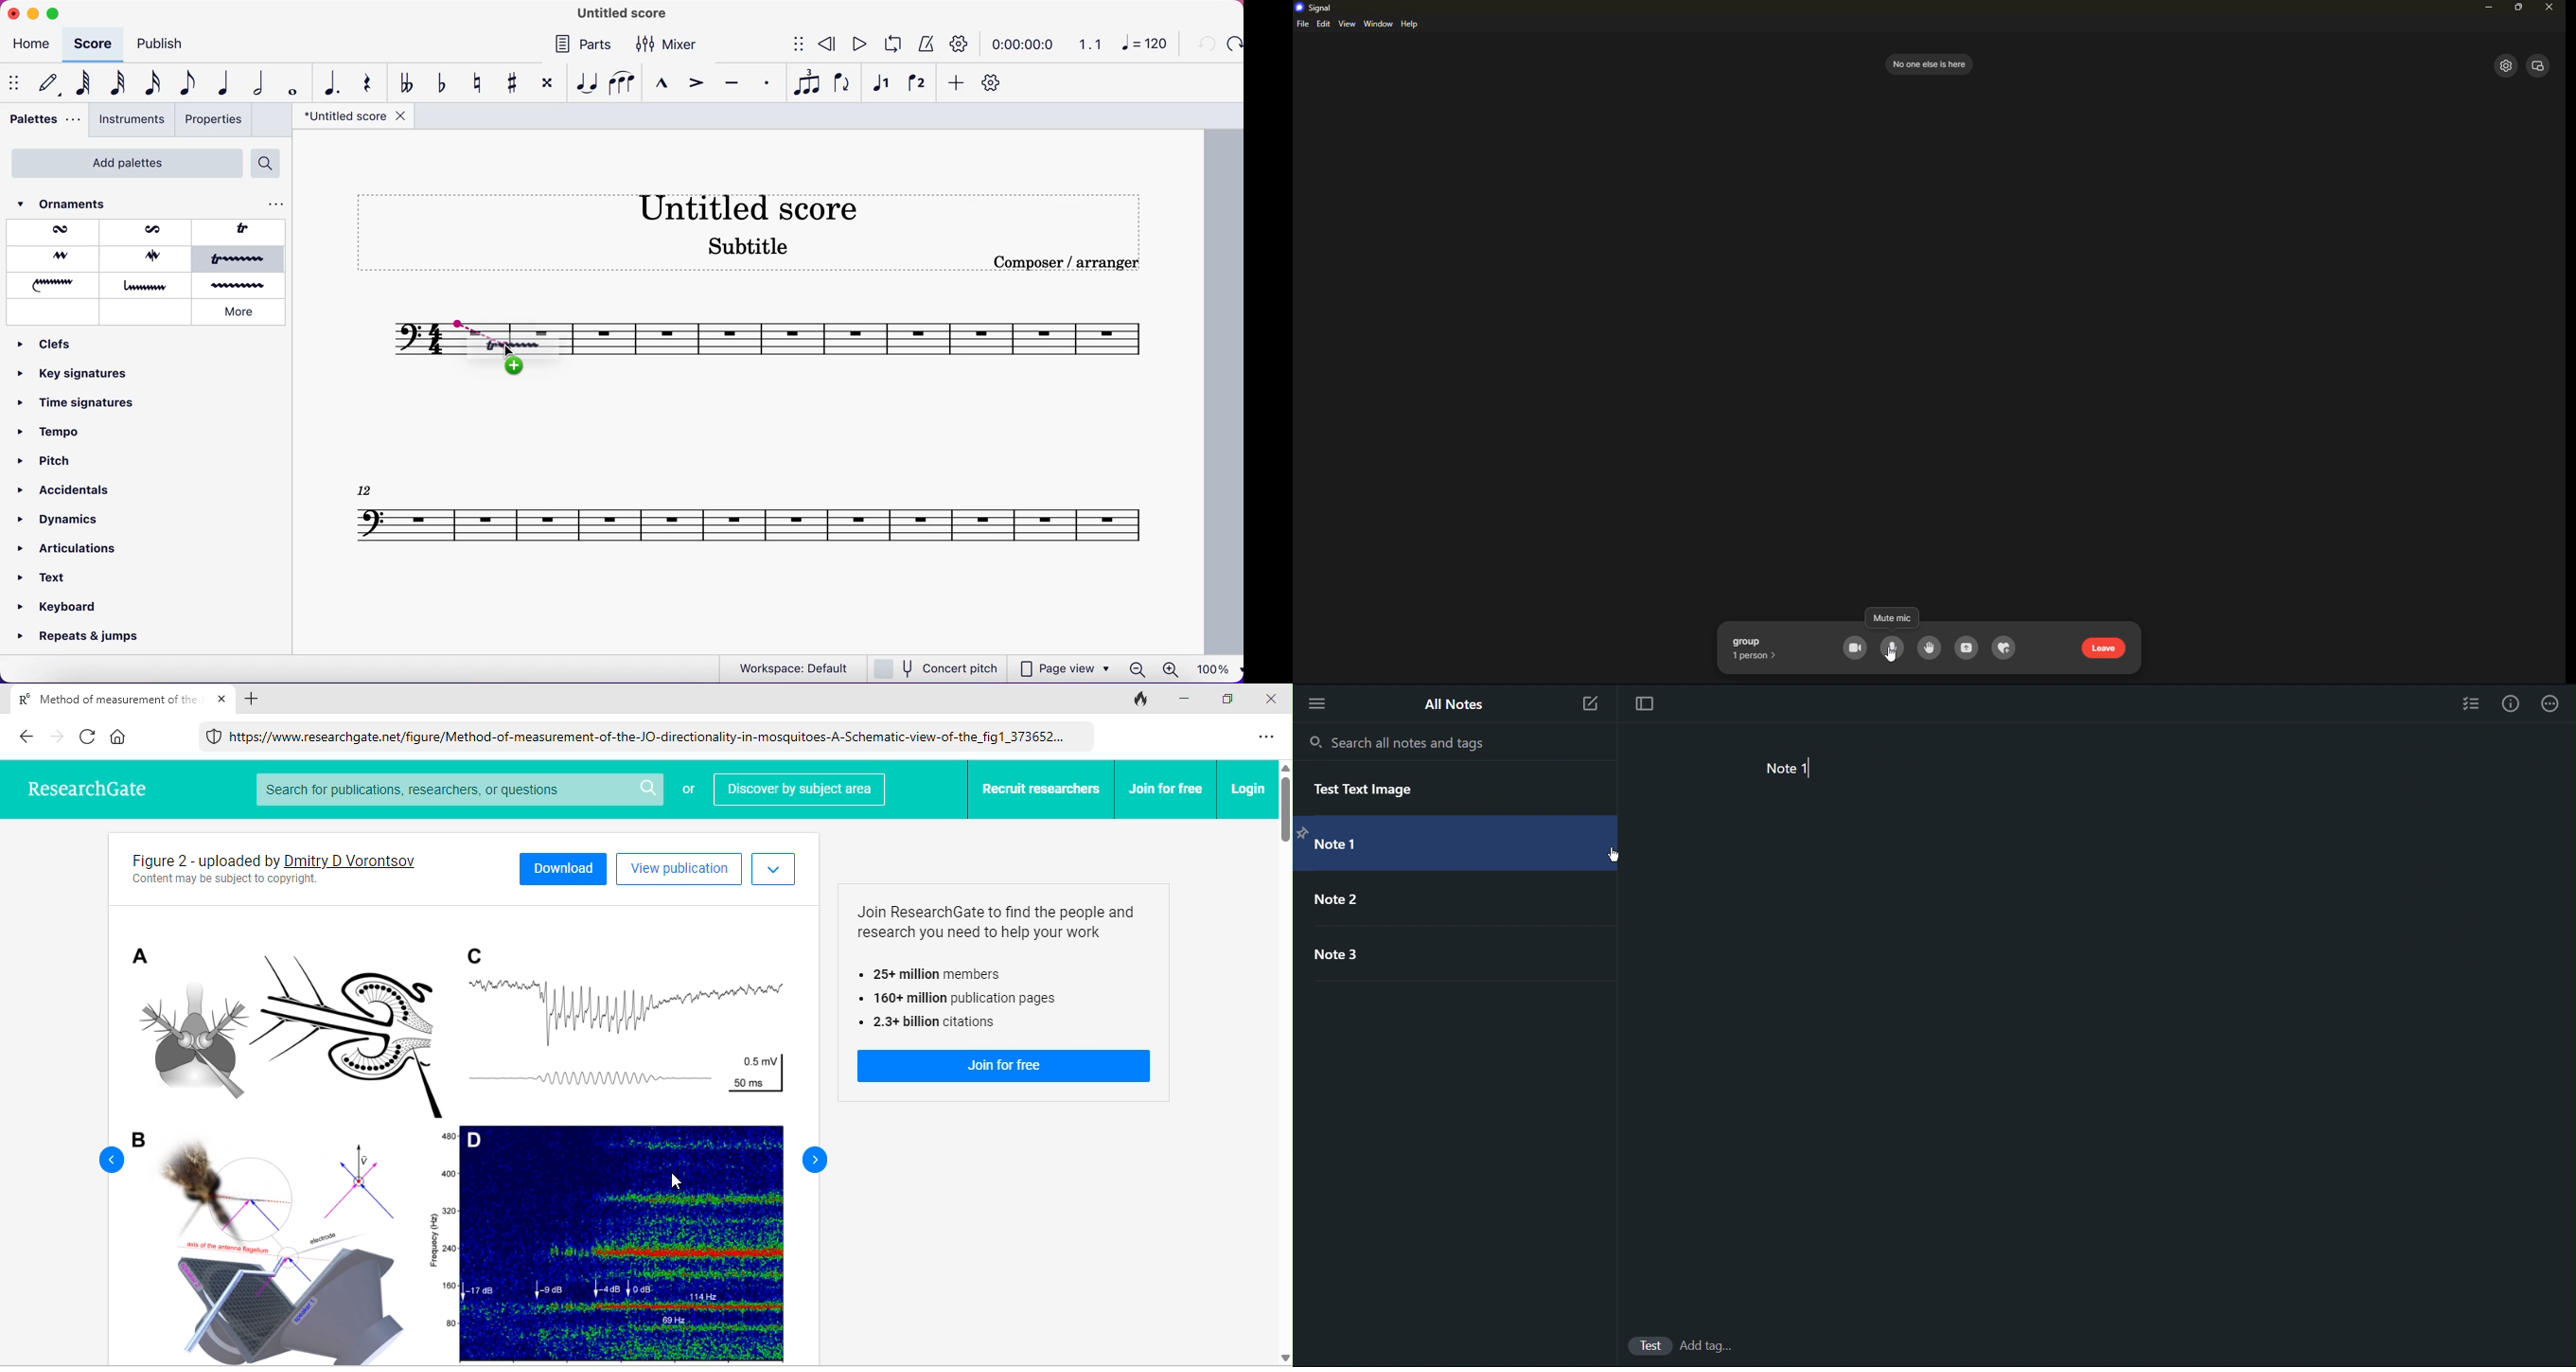 The image size is (2576, 1372). What do you see at coordinates (1455, 705) in the screenshot?
I see `All Notes` at bounding box center [1455, 705].